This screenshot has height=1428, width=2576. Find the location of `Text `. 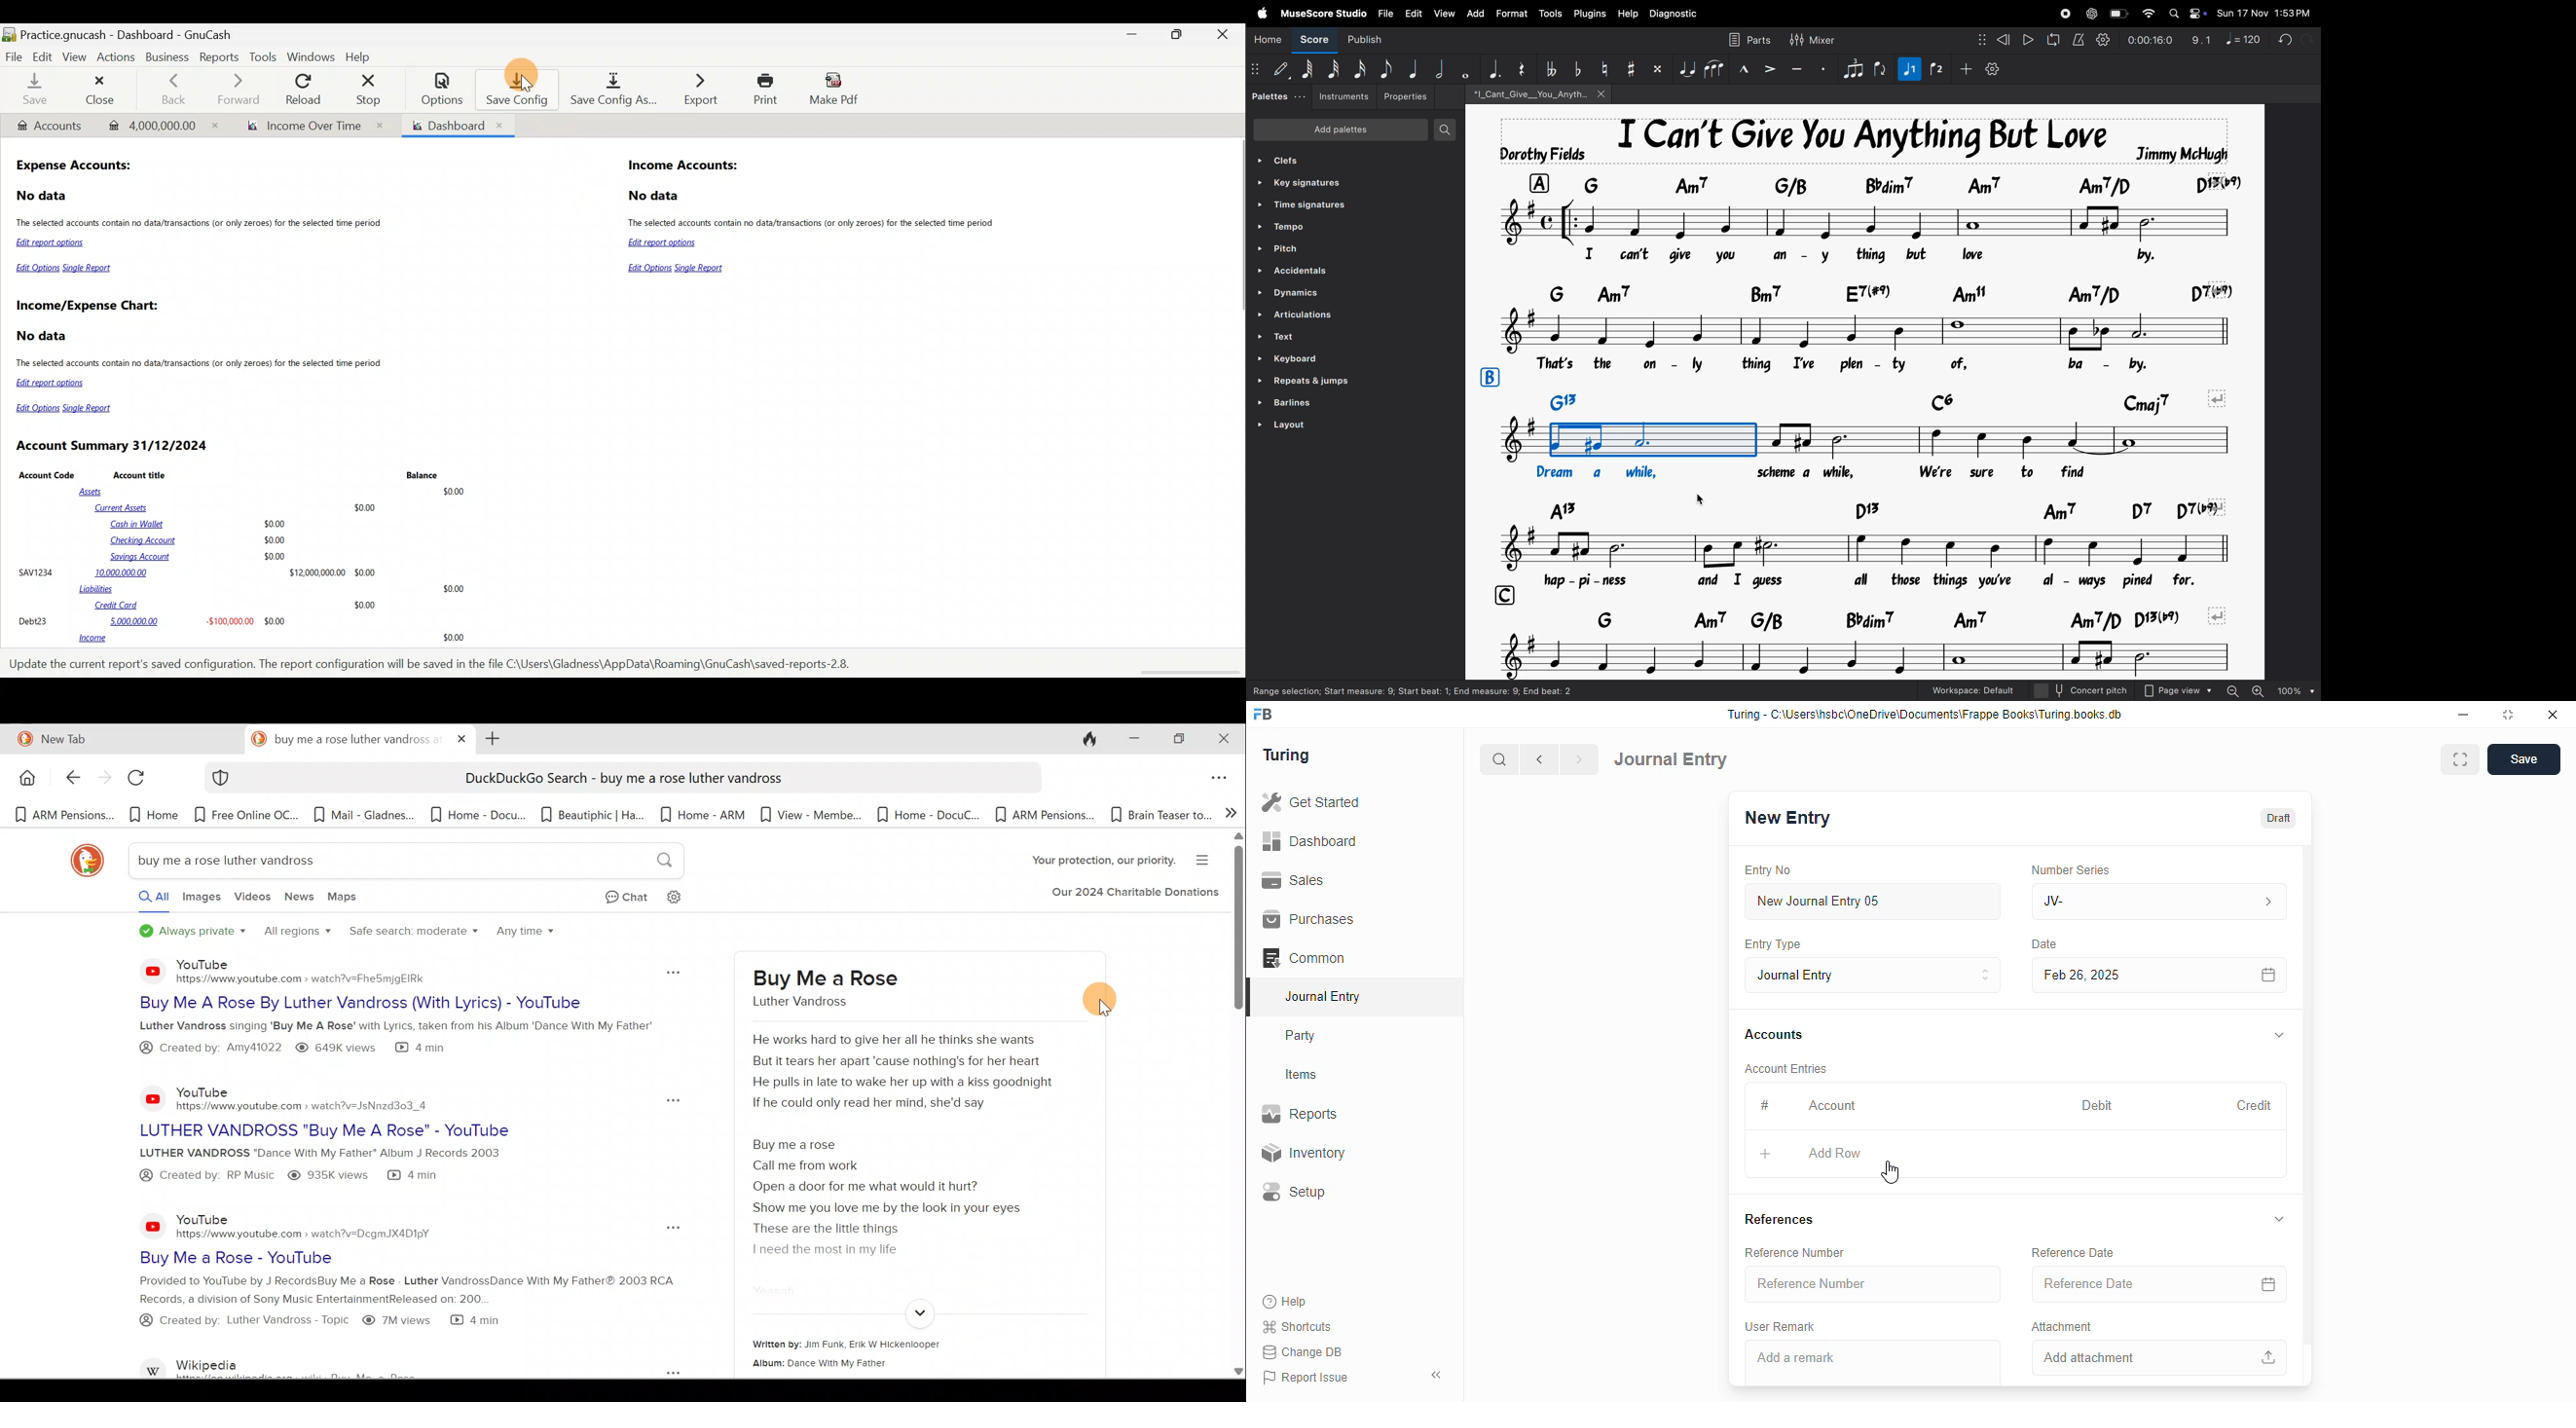

Text  is located at coordinates (1287, 335).